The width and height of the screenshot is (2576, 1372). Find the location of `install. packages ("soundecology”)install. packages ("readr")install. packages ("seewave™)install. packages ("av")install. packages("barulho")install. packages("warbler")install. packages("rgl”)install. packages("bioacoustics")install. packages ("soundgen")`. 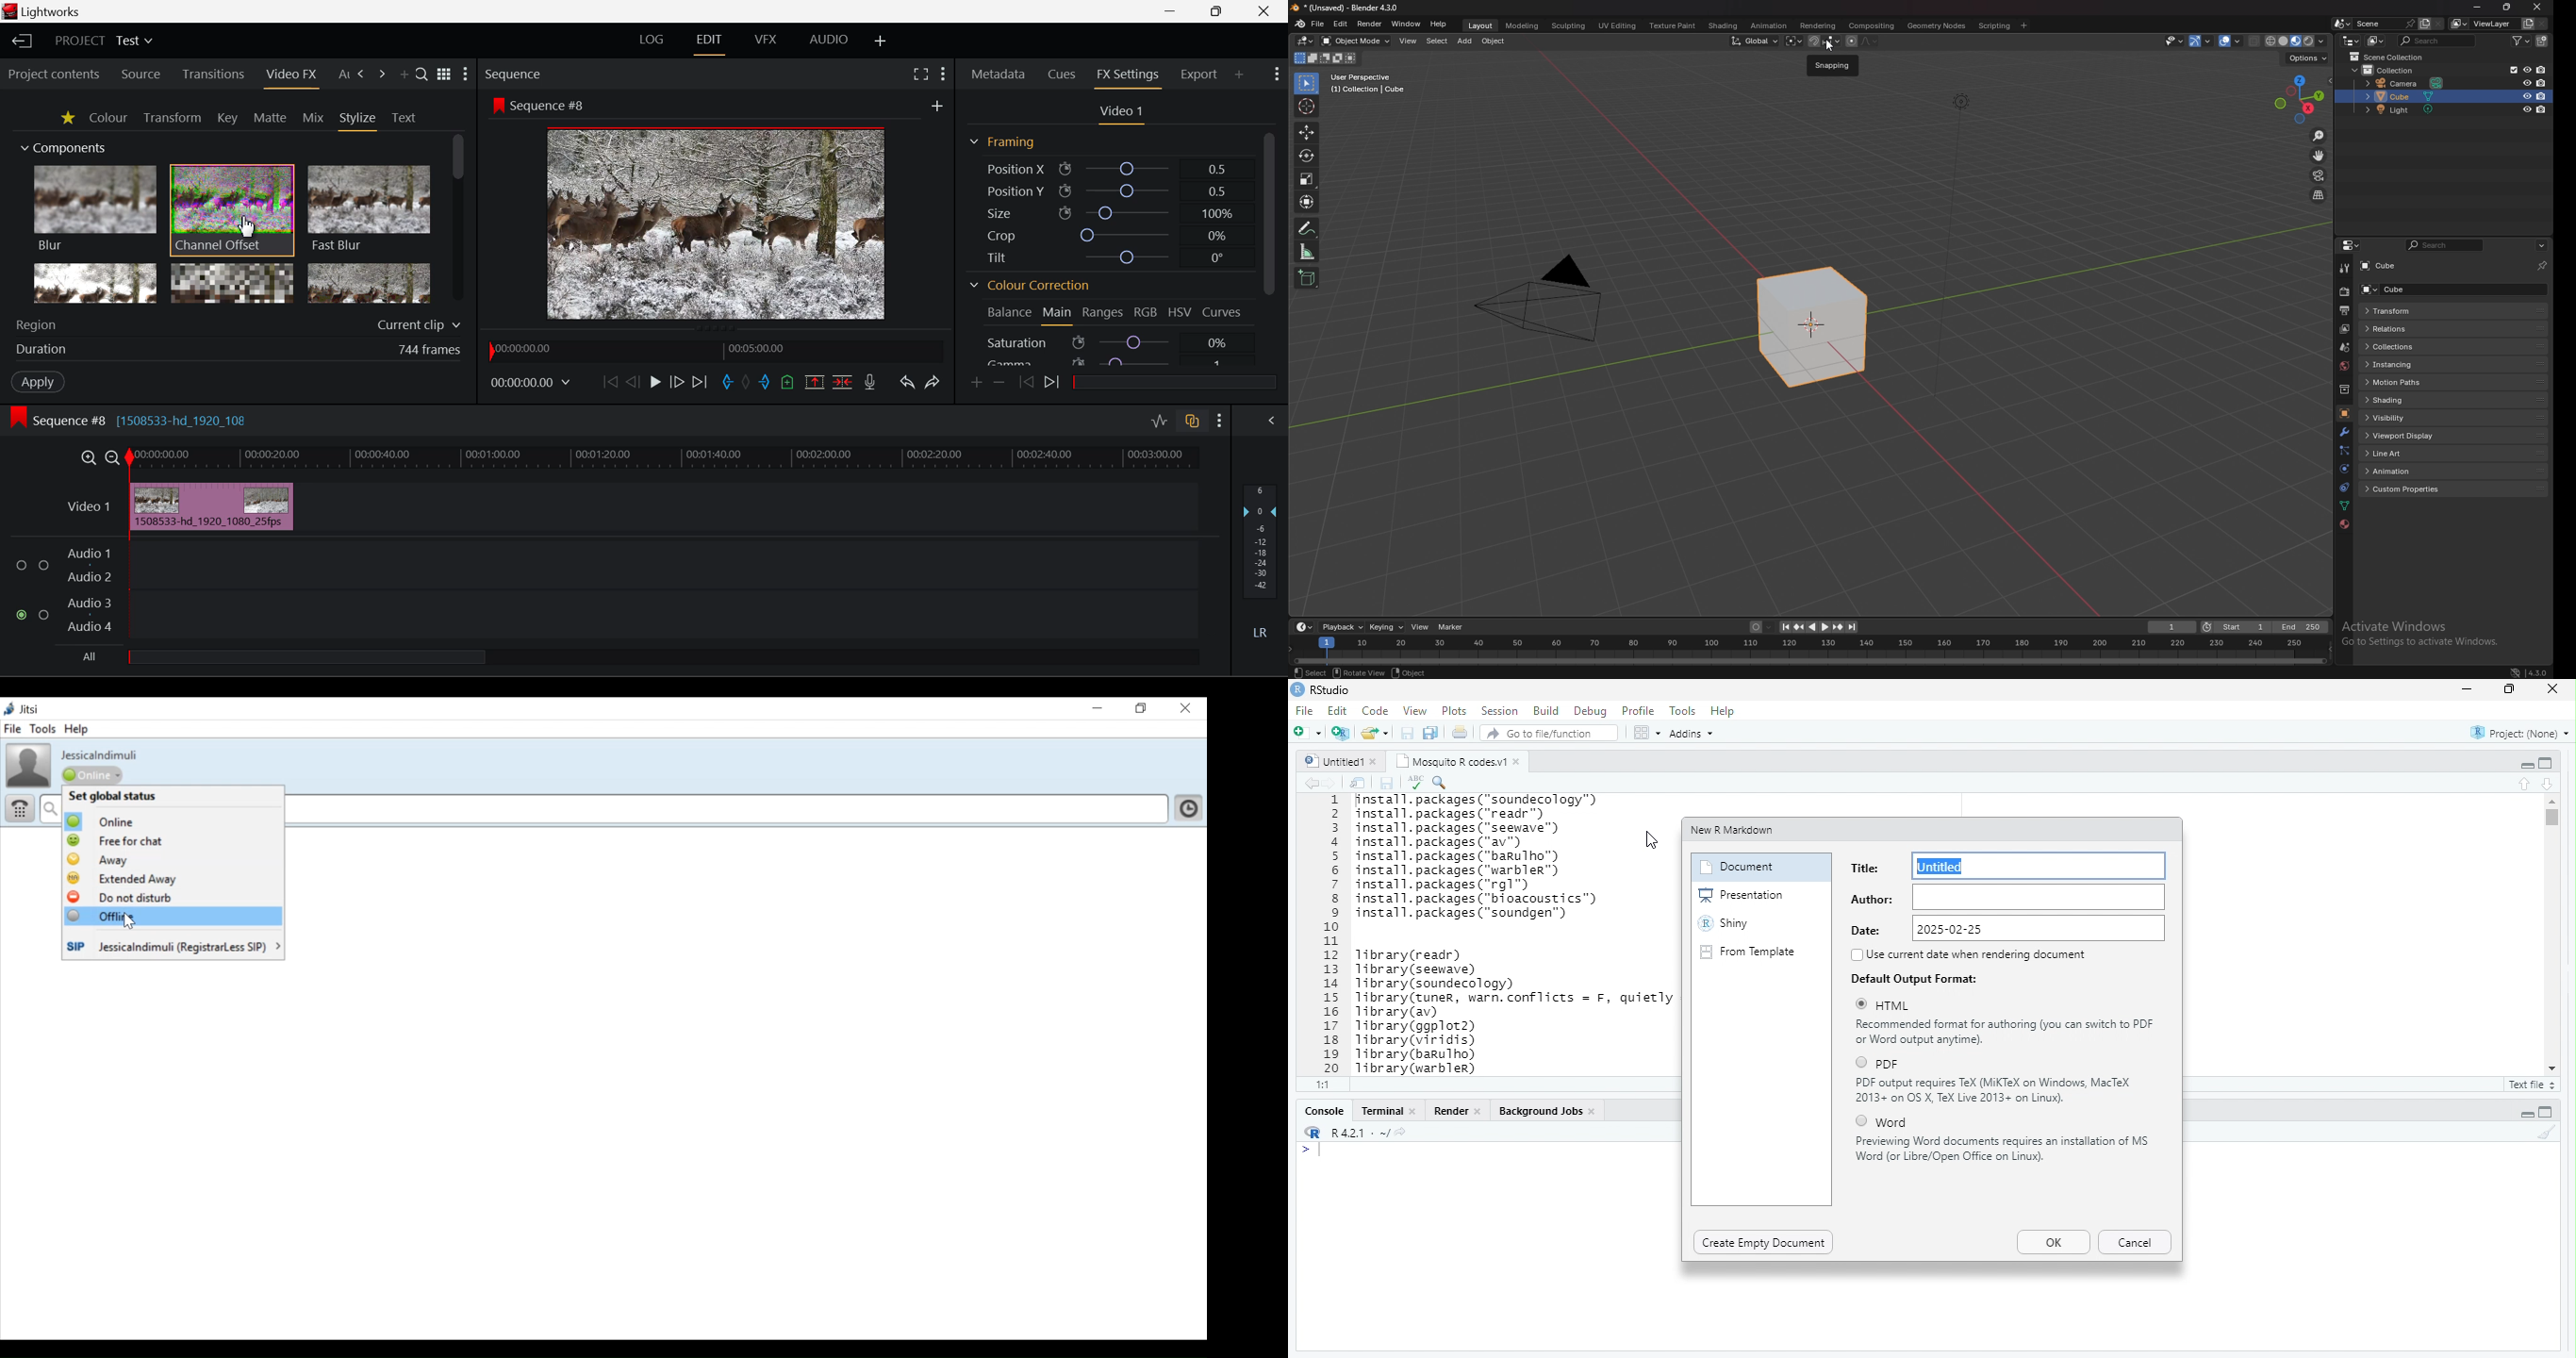

install. packages ("soundecology”)install. packages ("readr")install. packages ("seewave™)install. packages ("av")install. packages("barulho")install. packages("warbler")install. packages("rgl”)install. packages("bioacoustics")install. packages ("soundgen") is located at coordinates (1487, 858).